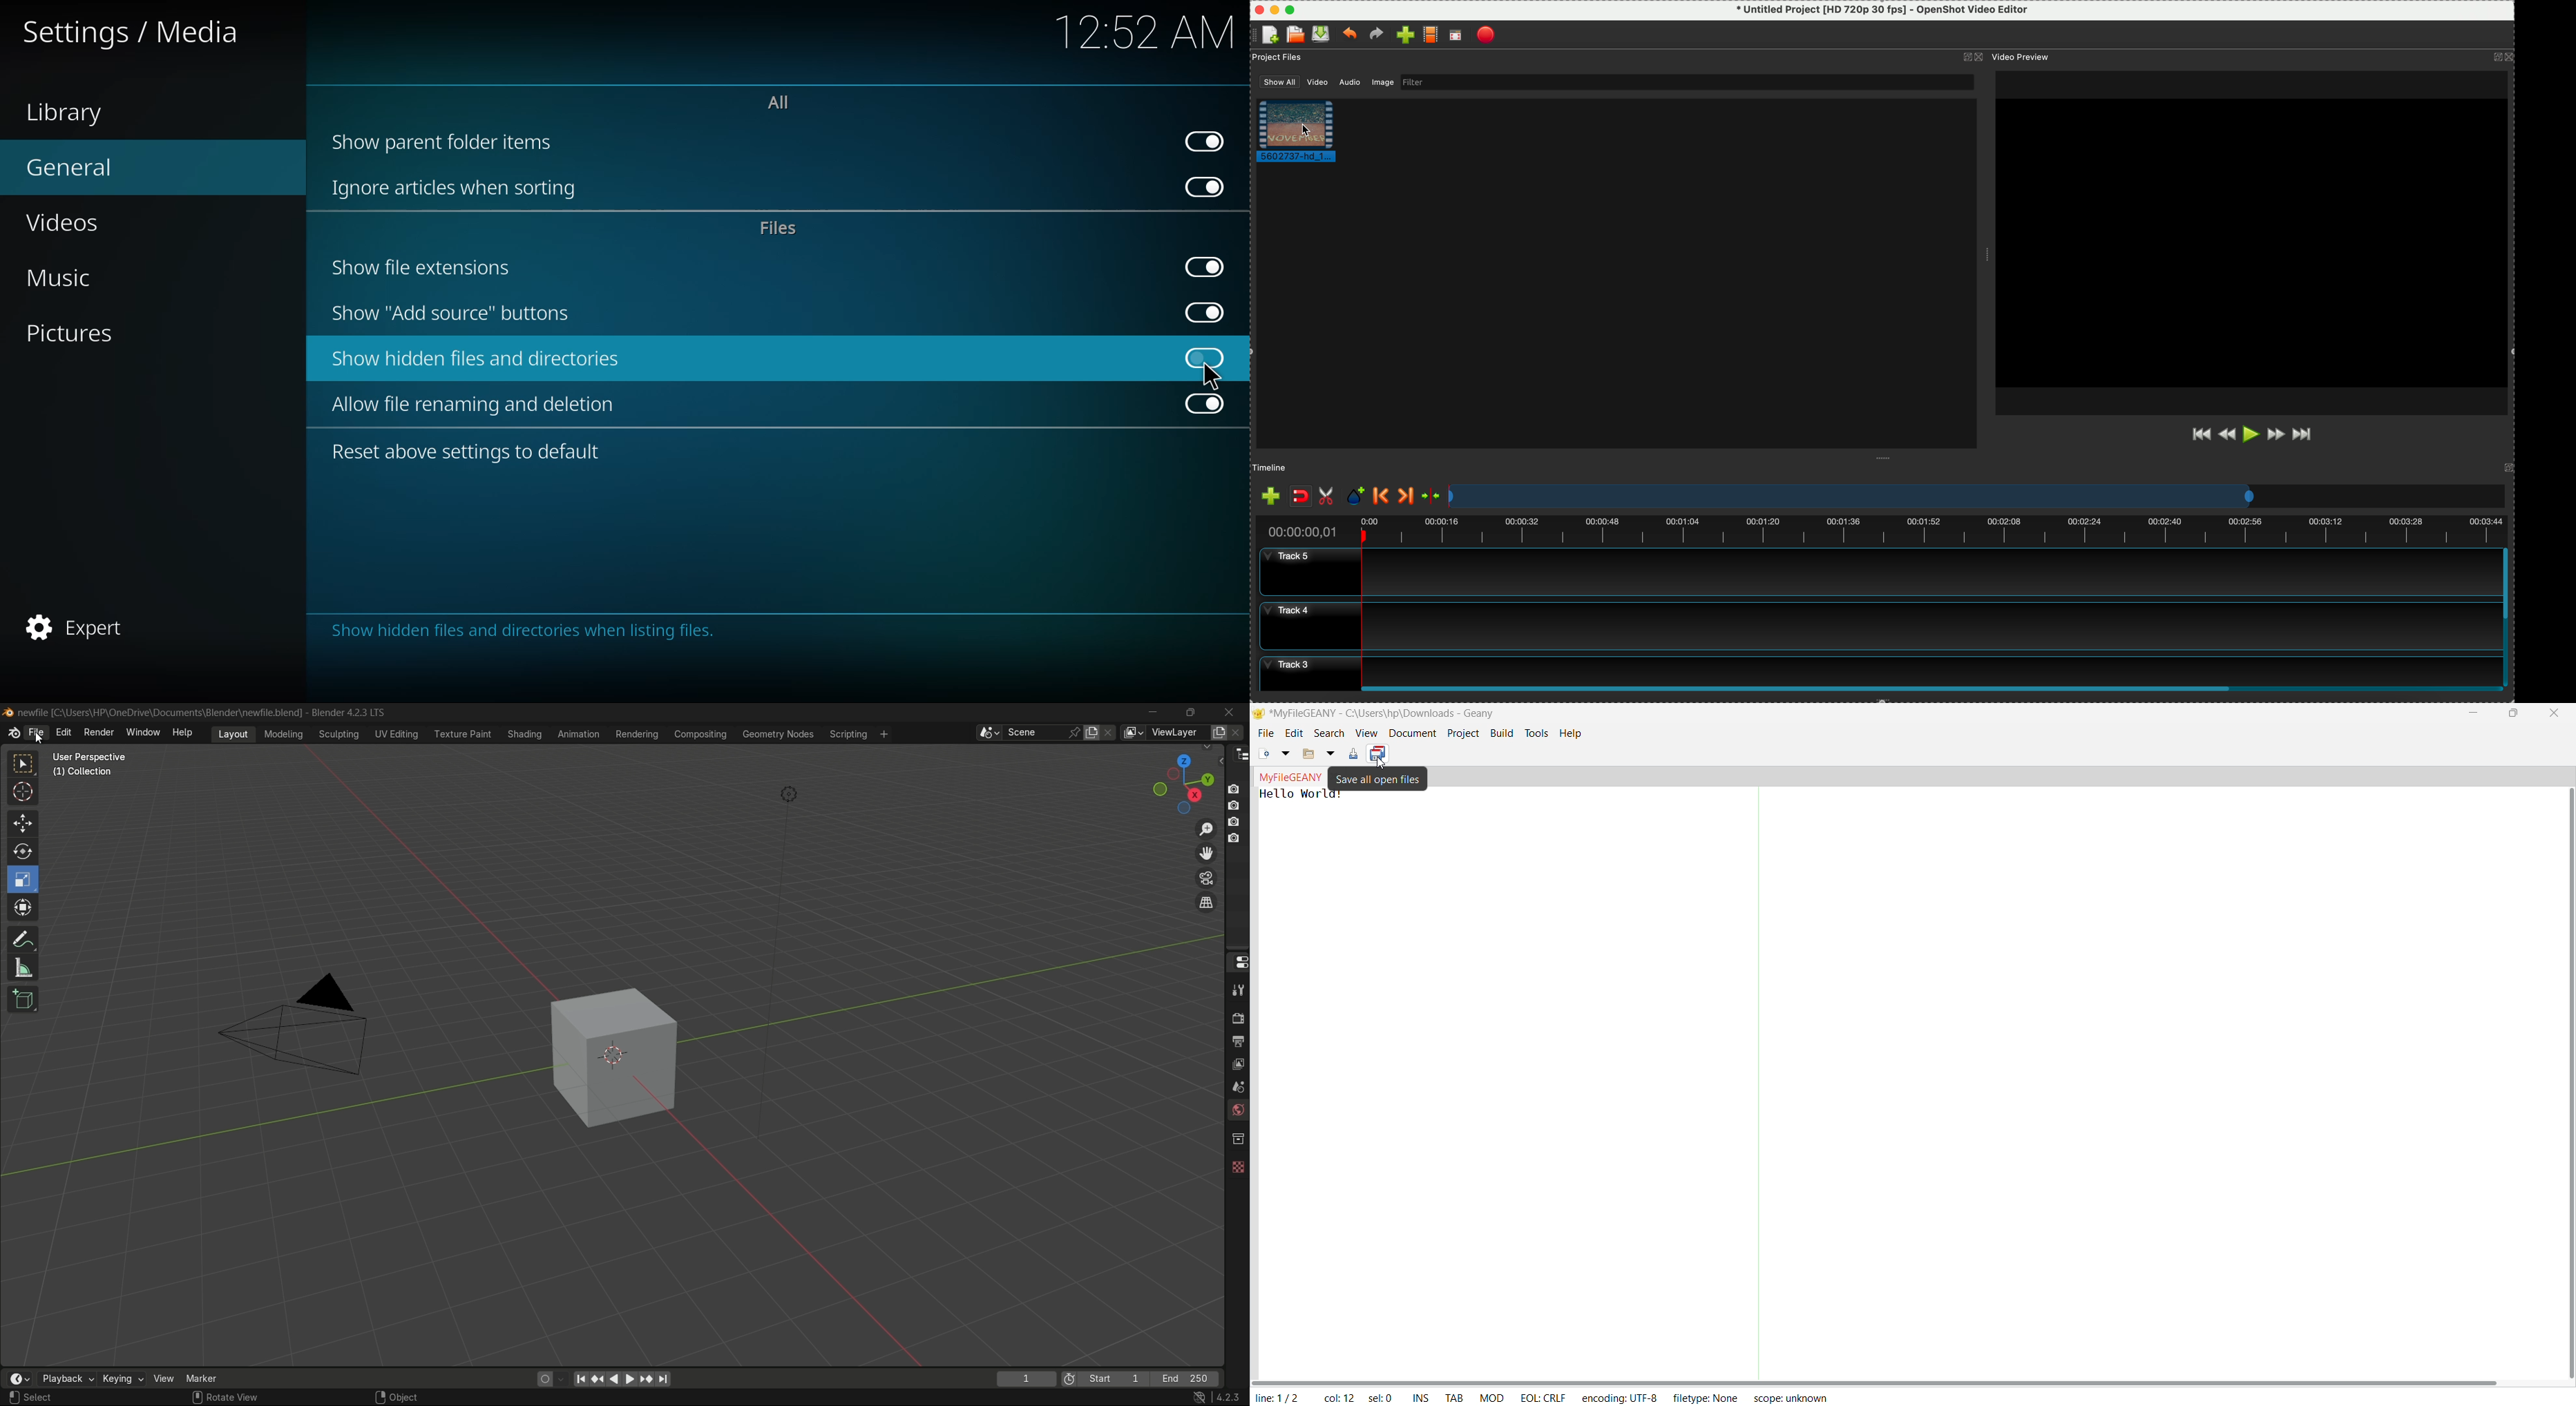  What do you see at coordinates (164, 1379) in the screenshot?
I see `view` at bounding box center [164, 1379].